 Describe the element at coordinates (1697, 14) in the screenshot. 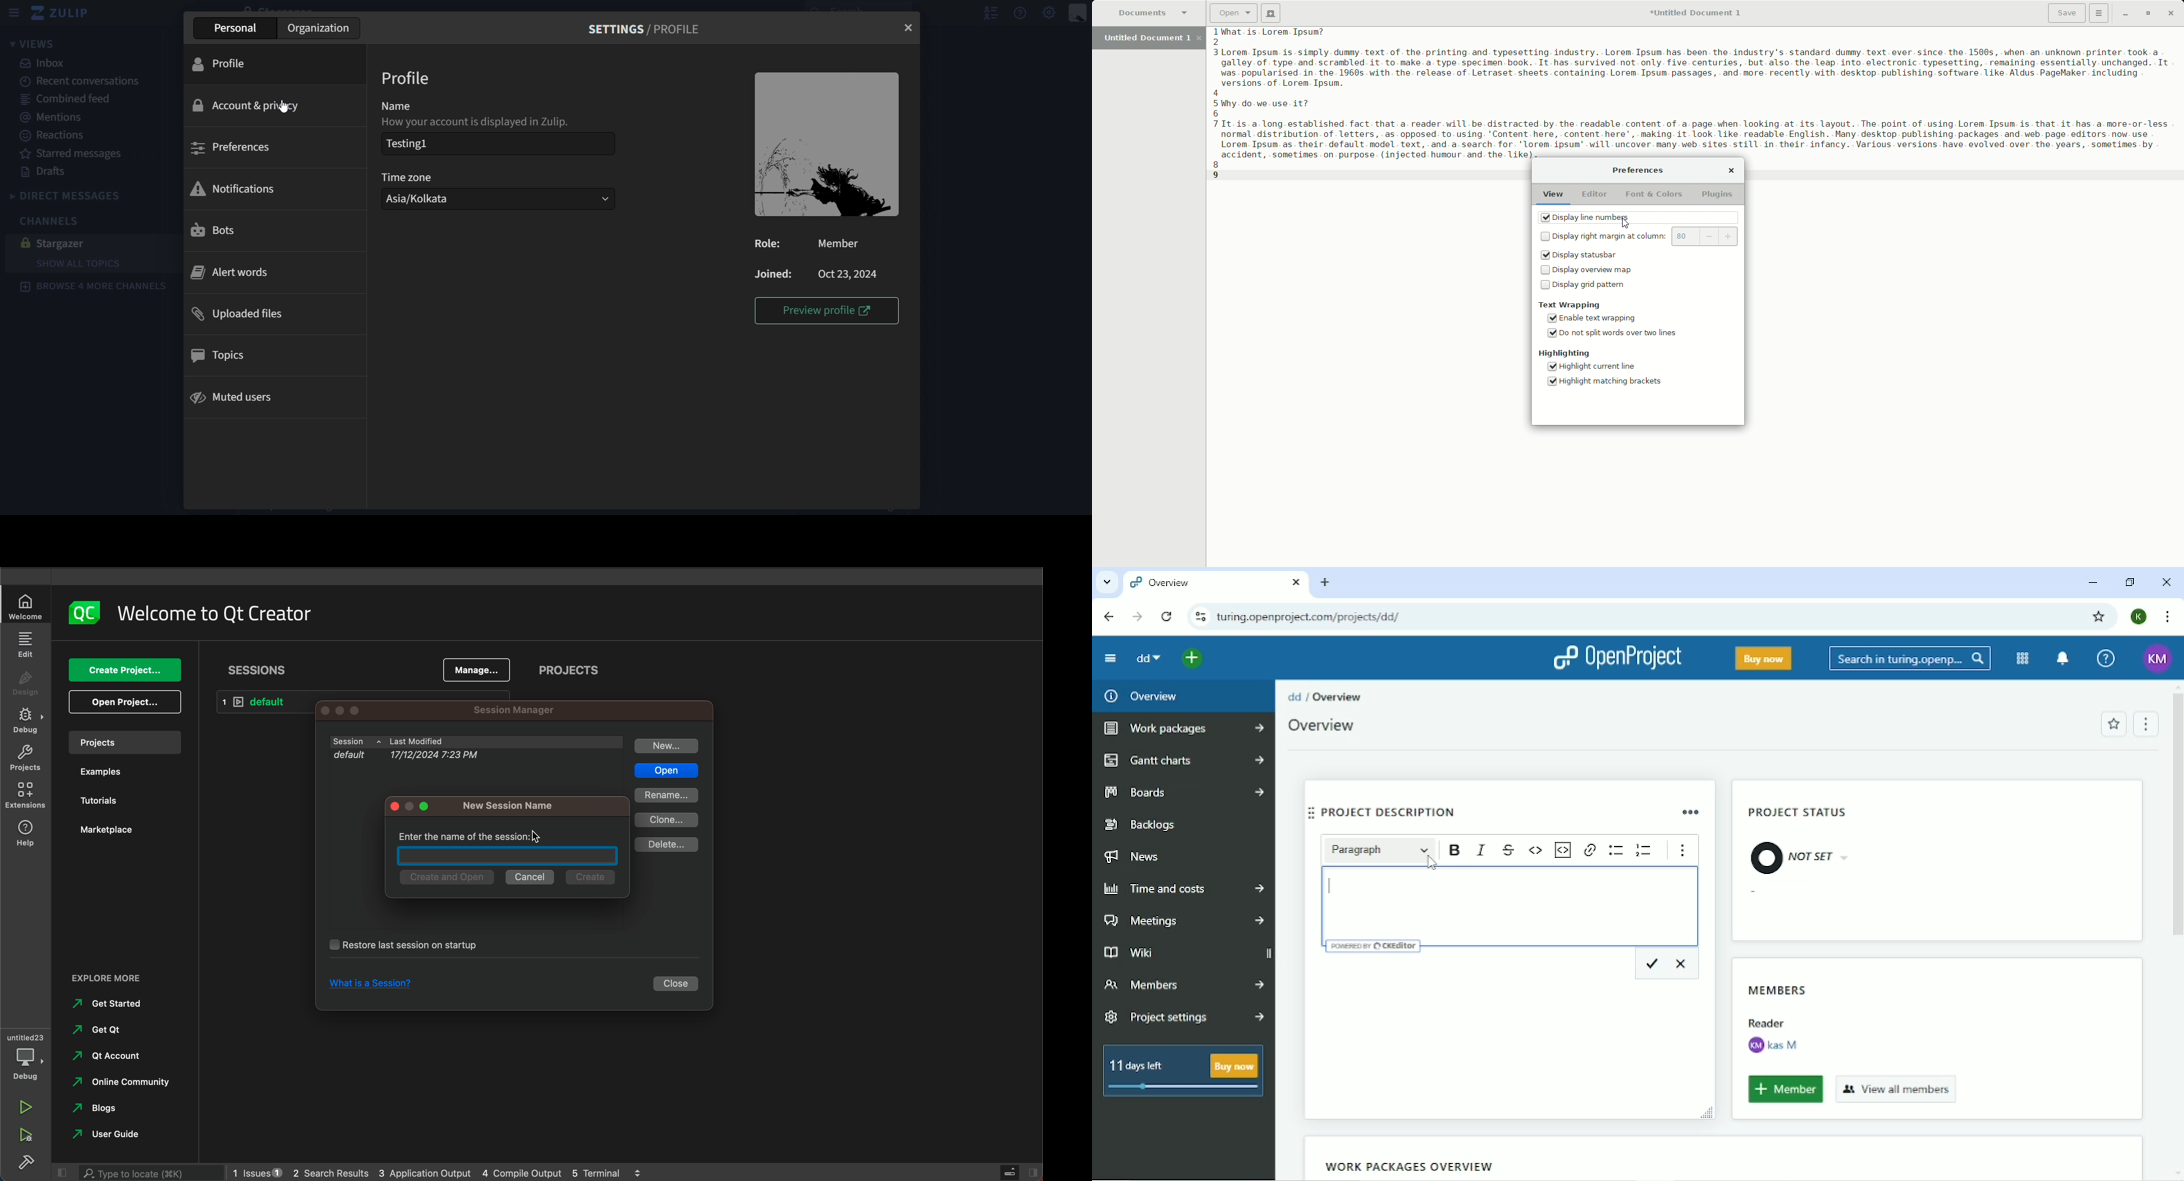

I see `Untitled Document 1` at that location.